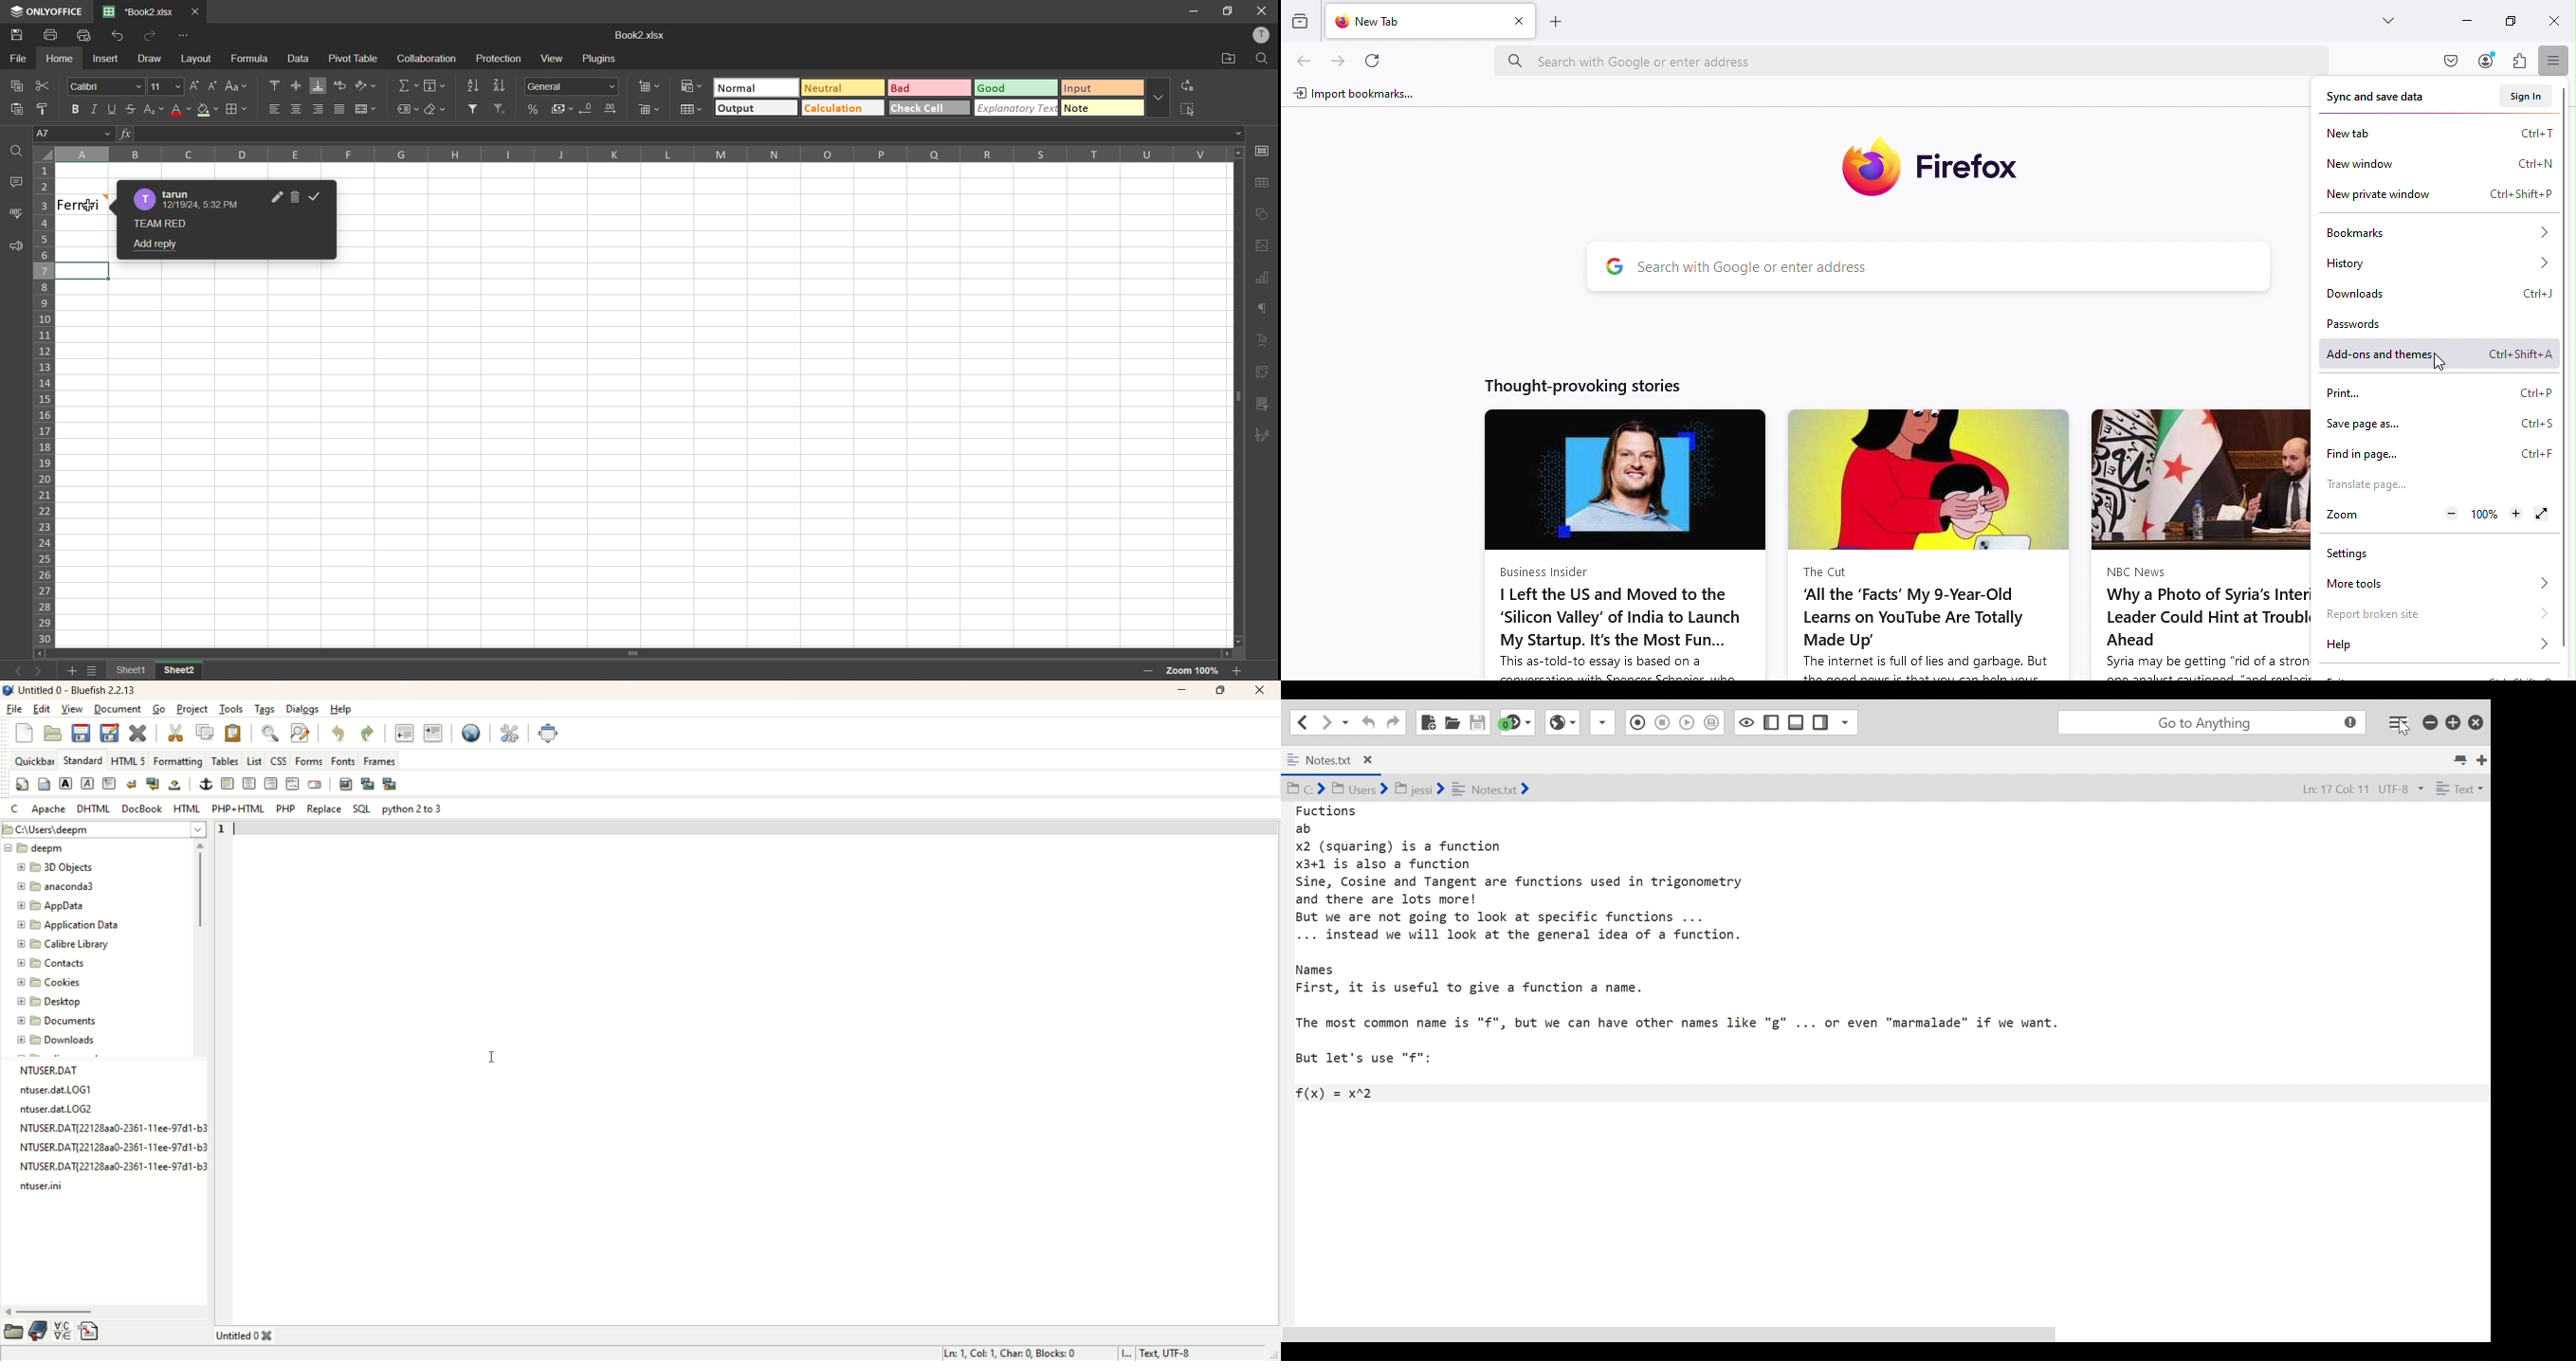 This screenshot has width=2576, height=1372. What do you see at coordinates (187, 809) in the screenshot?
I see `HTML` at bounding box center [187, 809].